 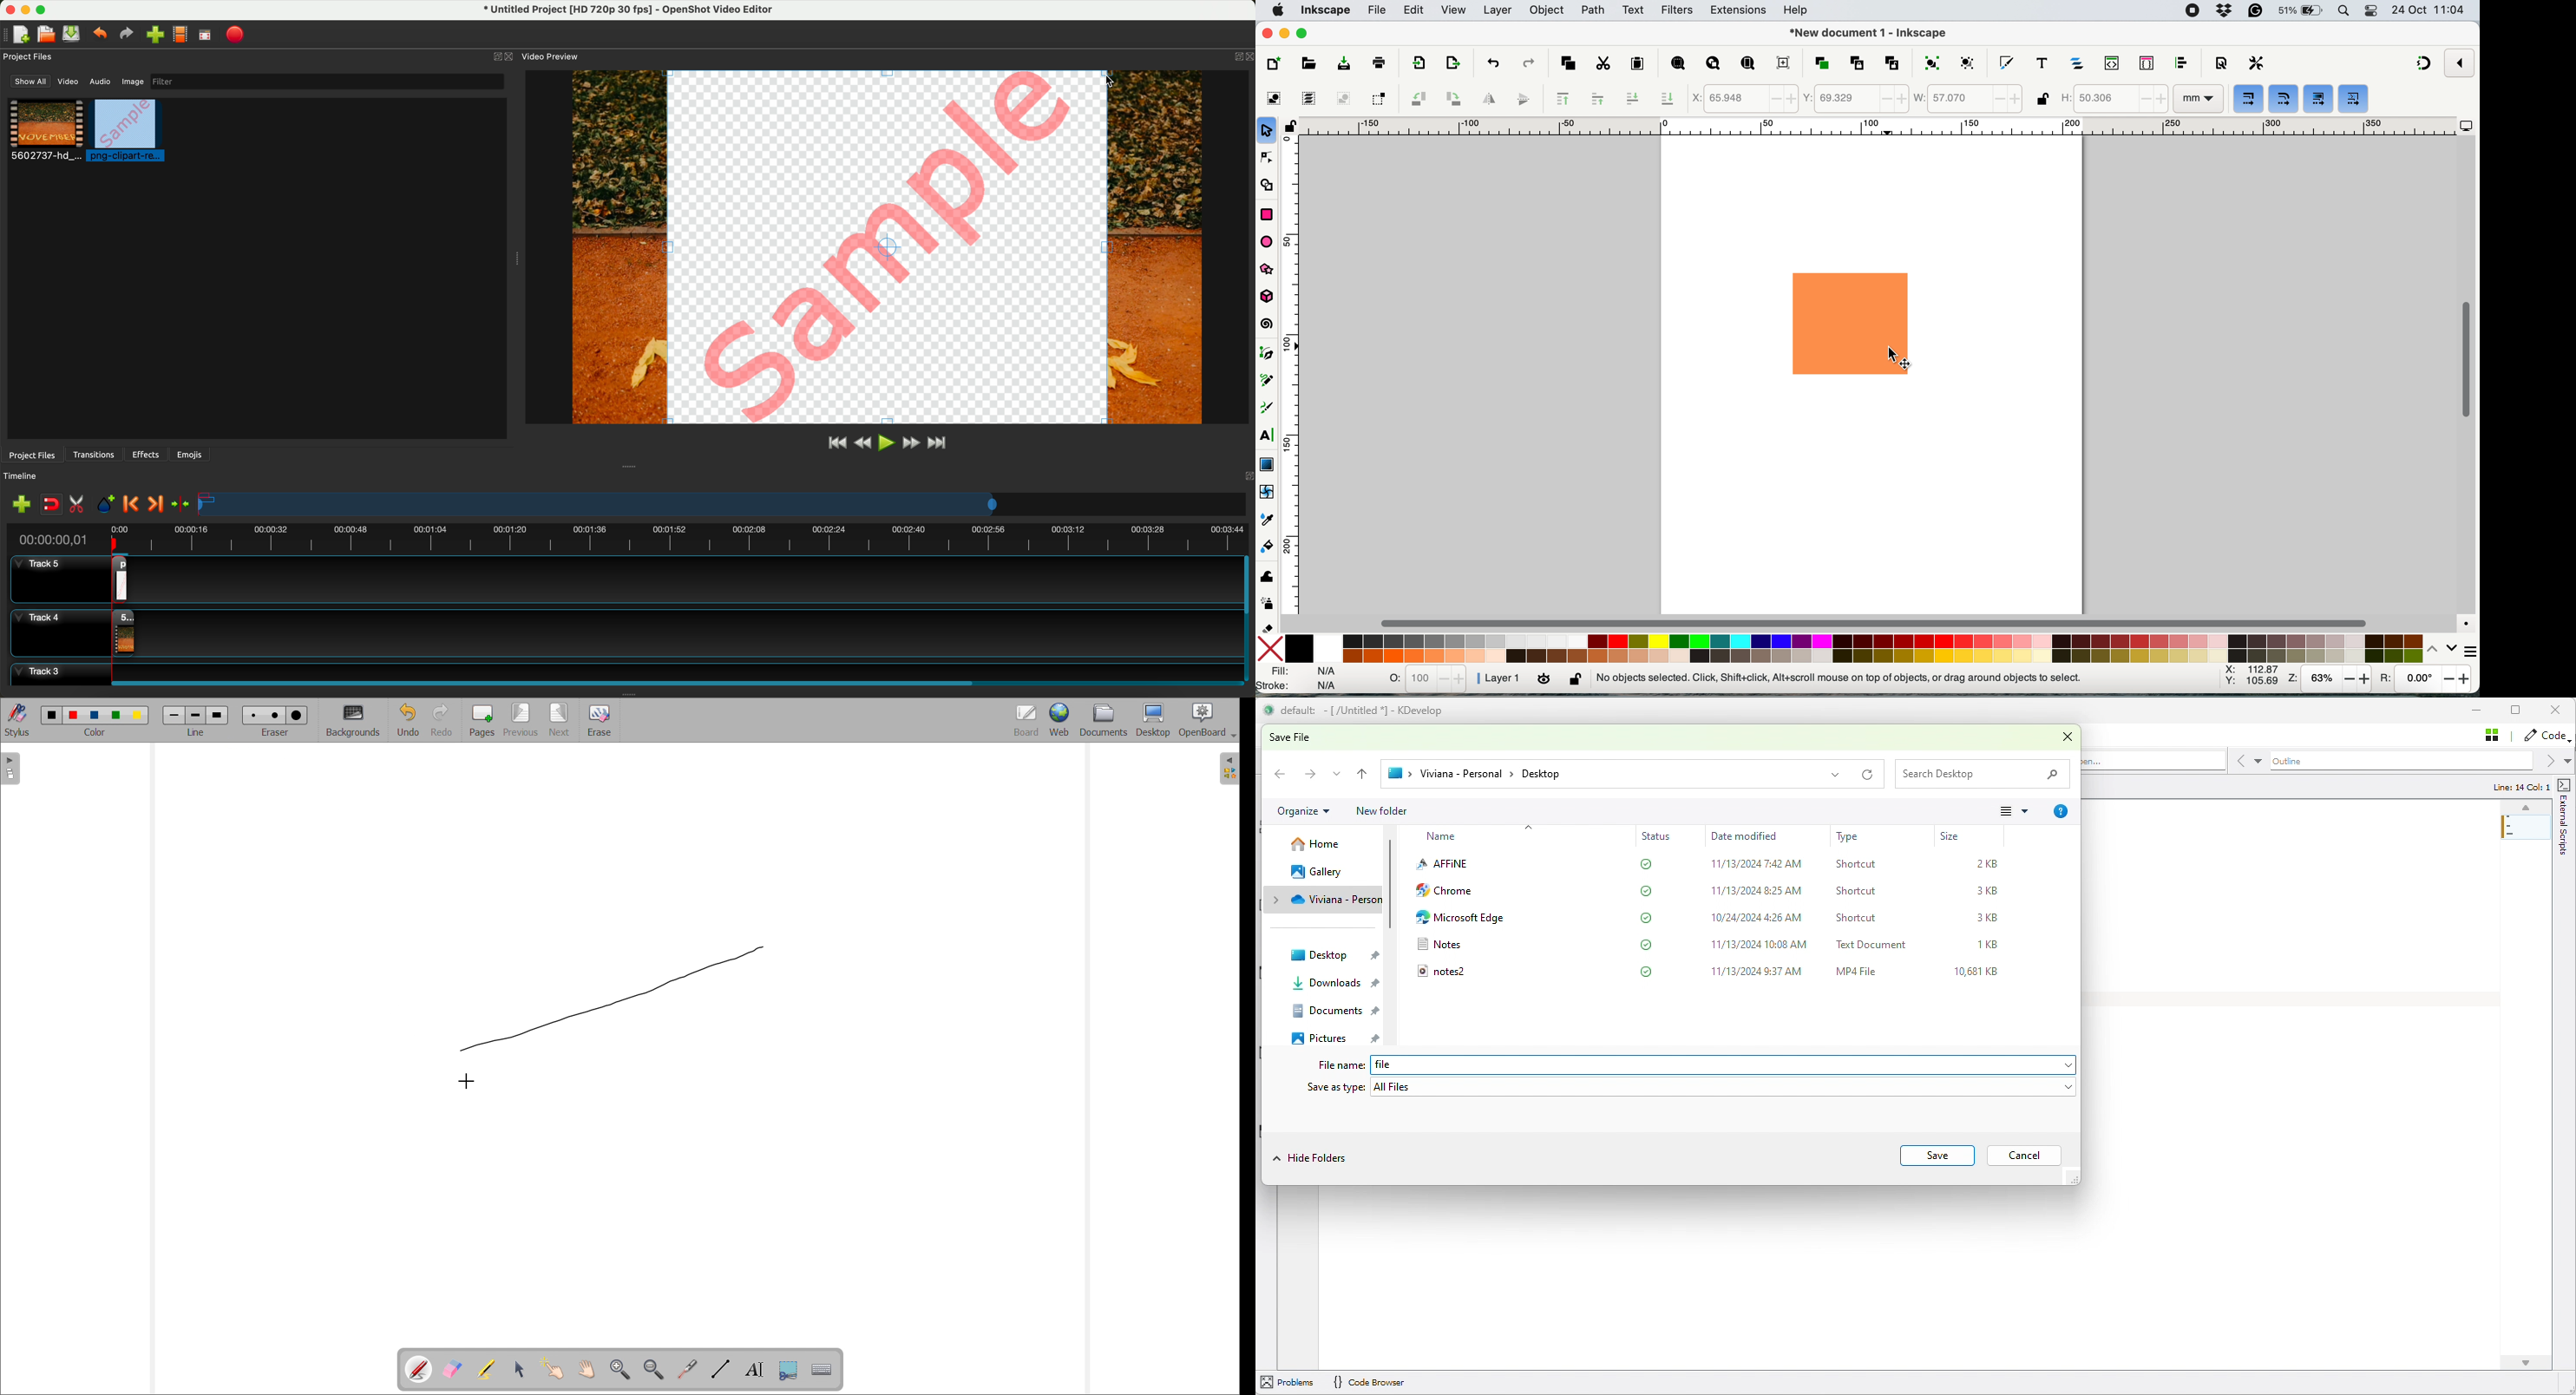 What do you see at coordinates (560, 720) in the screenshot?
I see `next page` at bounding box center [560, 720].